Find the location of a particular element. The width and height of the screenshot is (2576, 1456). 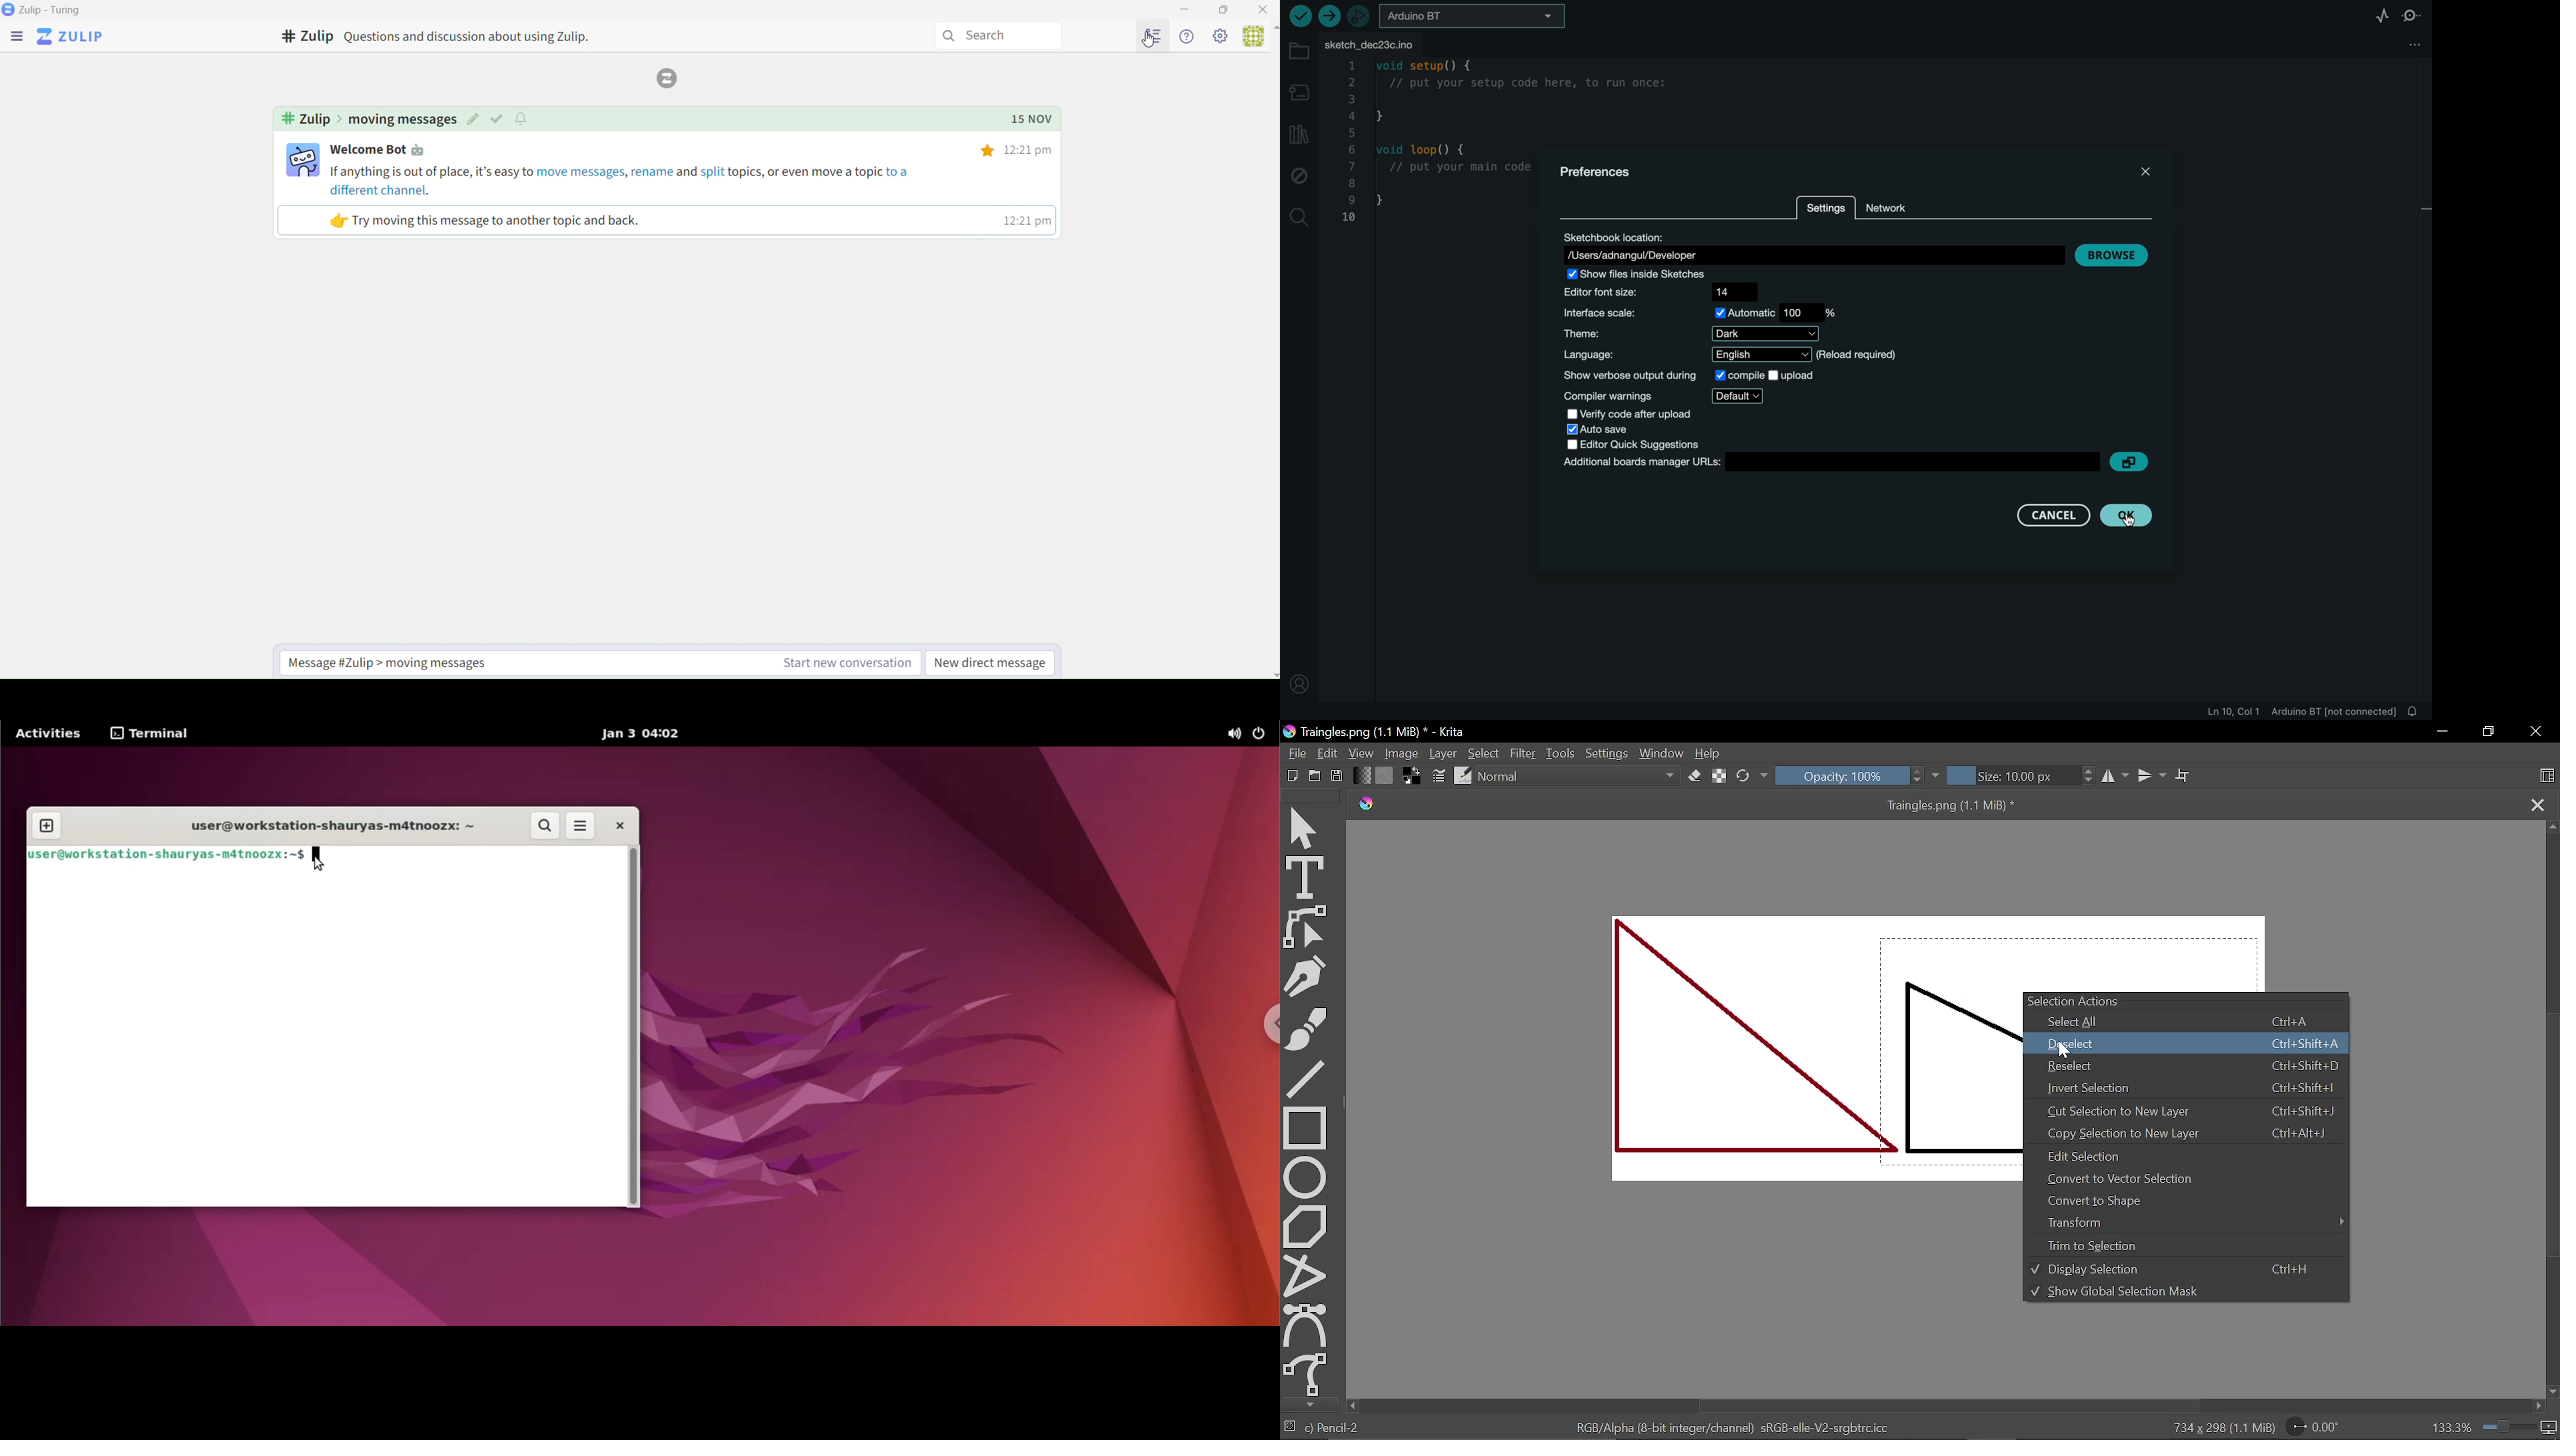

Display selection is located at coordinates (2182, 1269).